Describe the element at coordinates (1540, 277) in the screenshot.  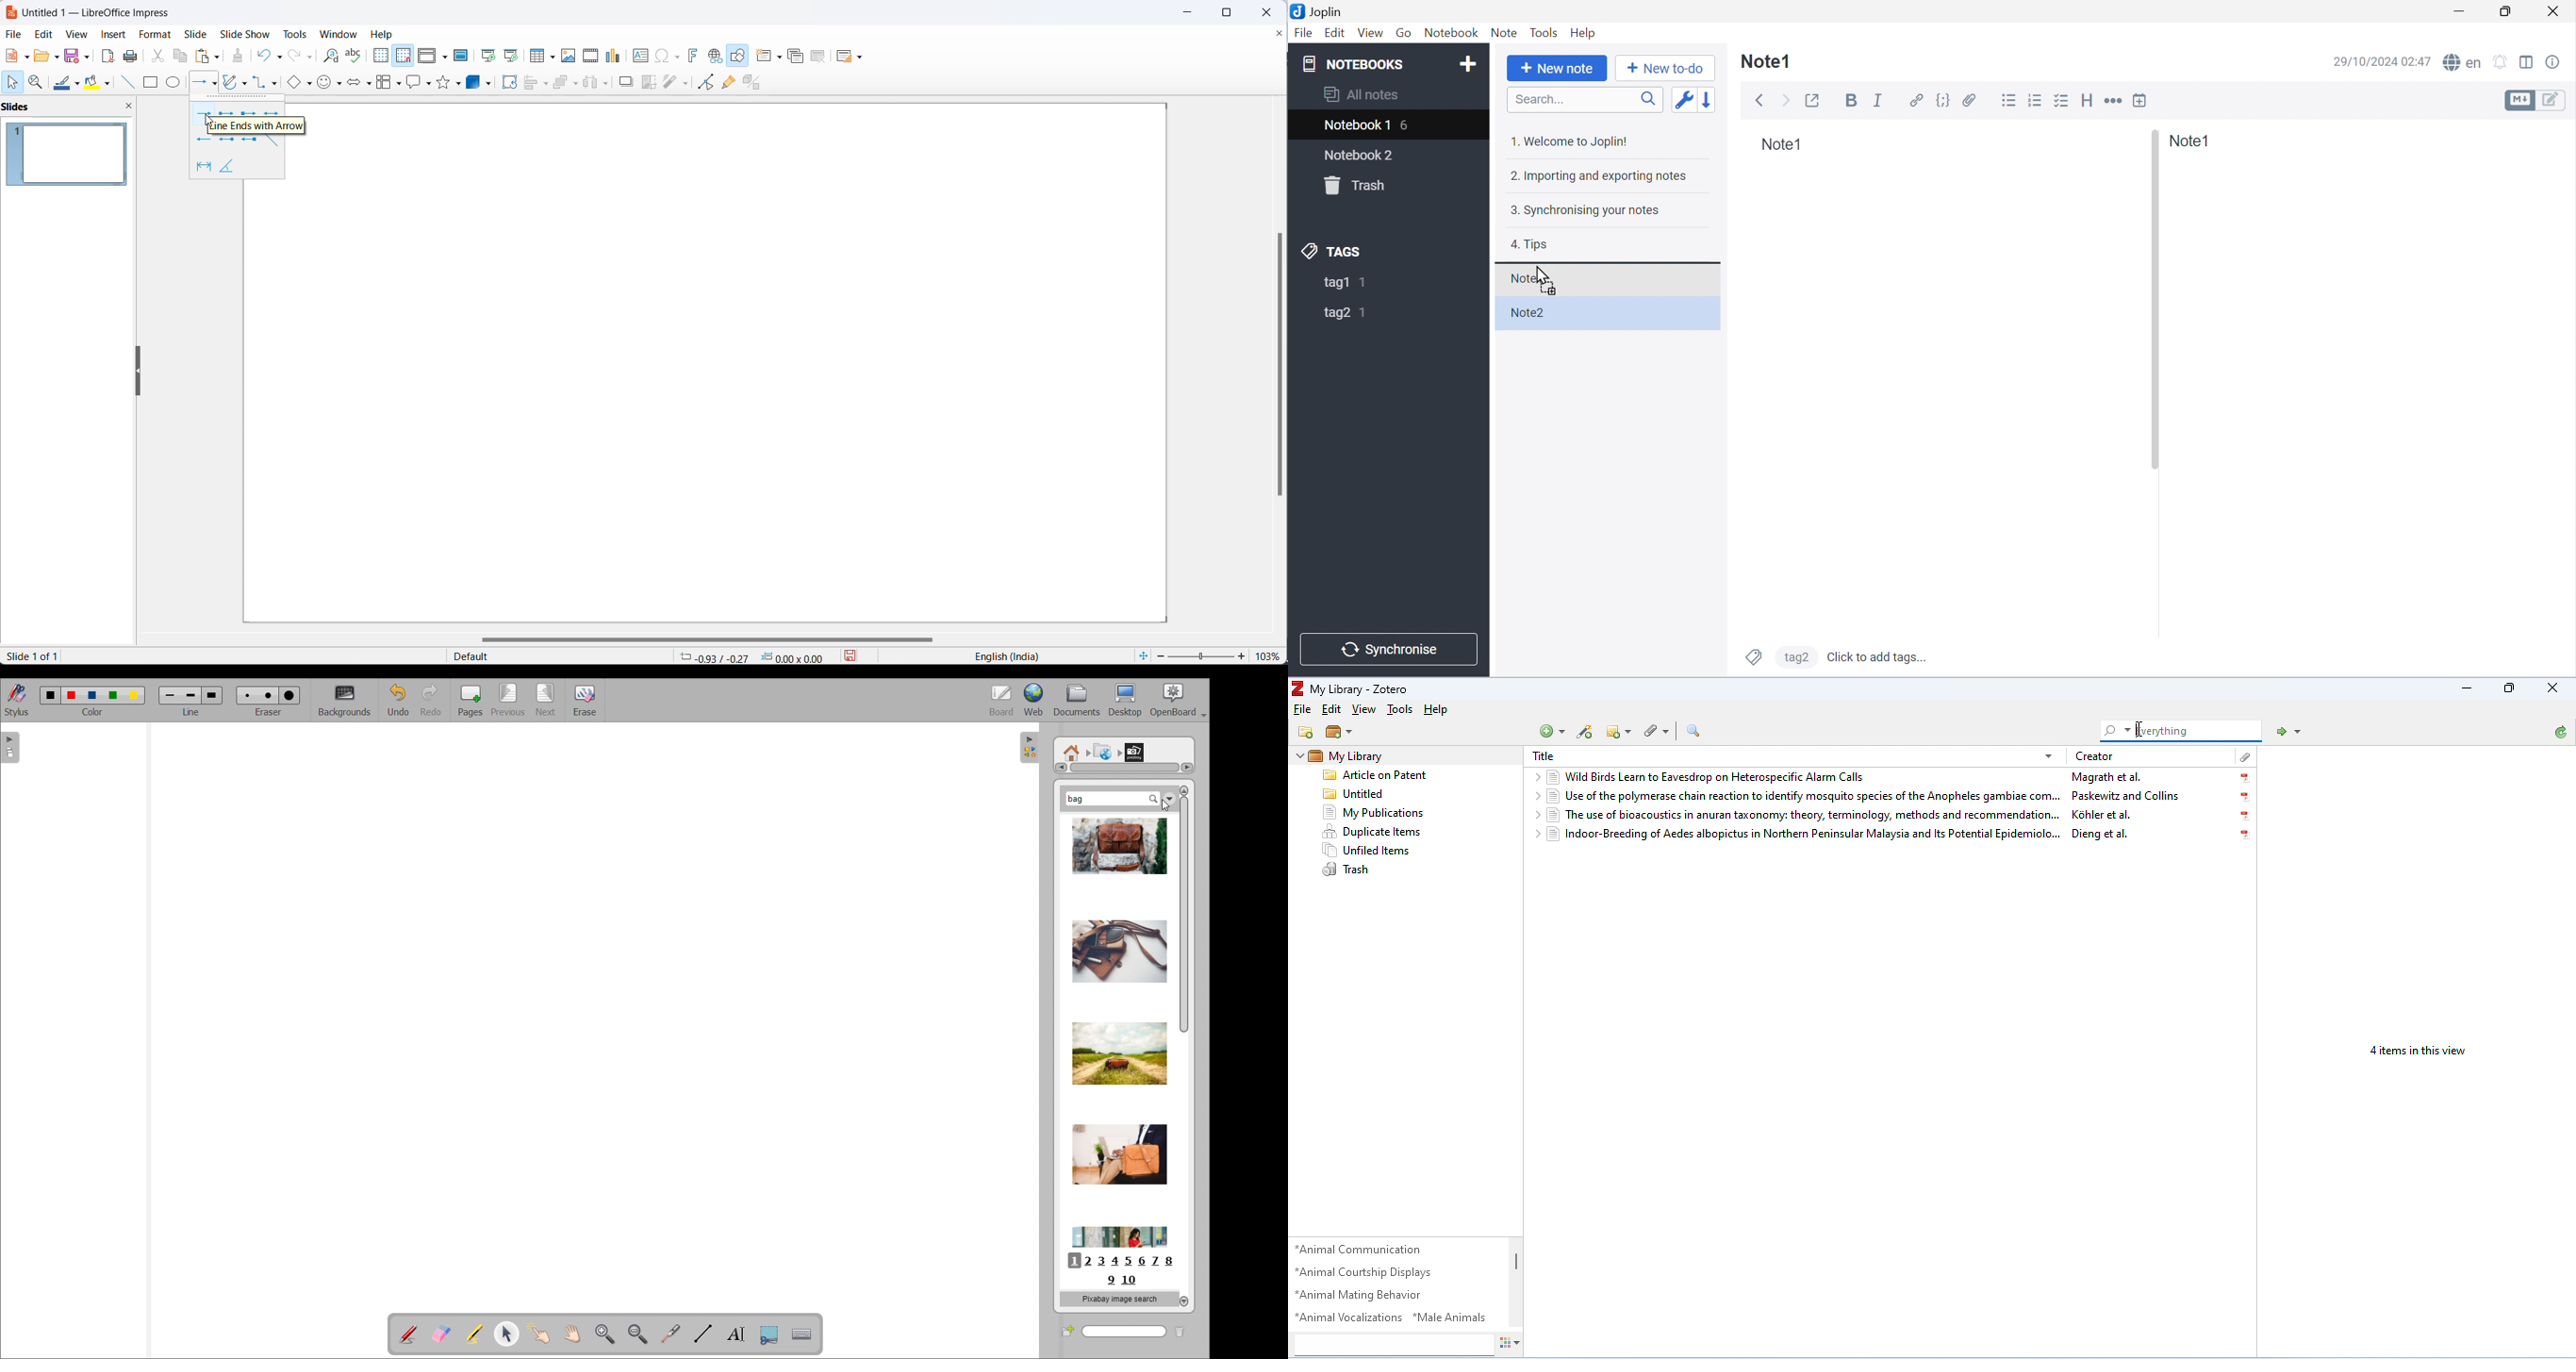
I see `Cursor` at that location.